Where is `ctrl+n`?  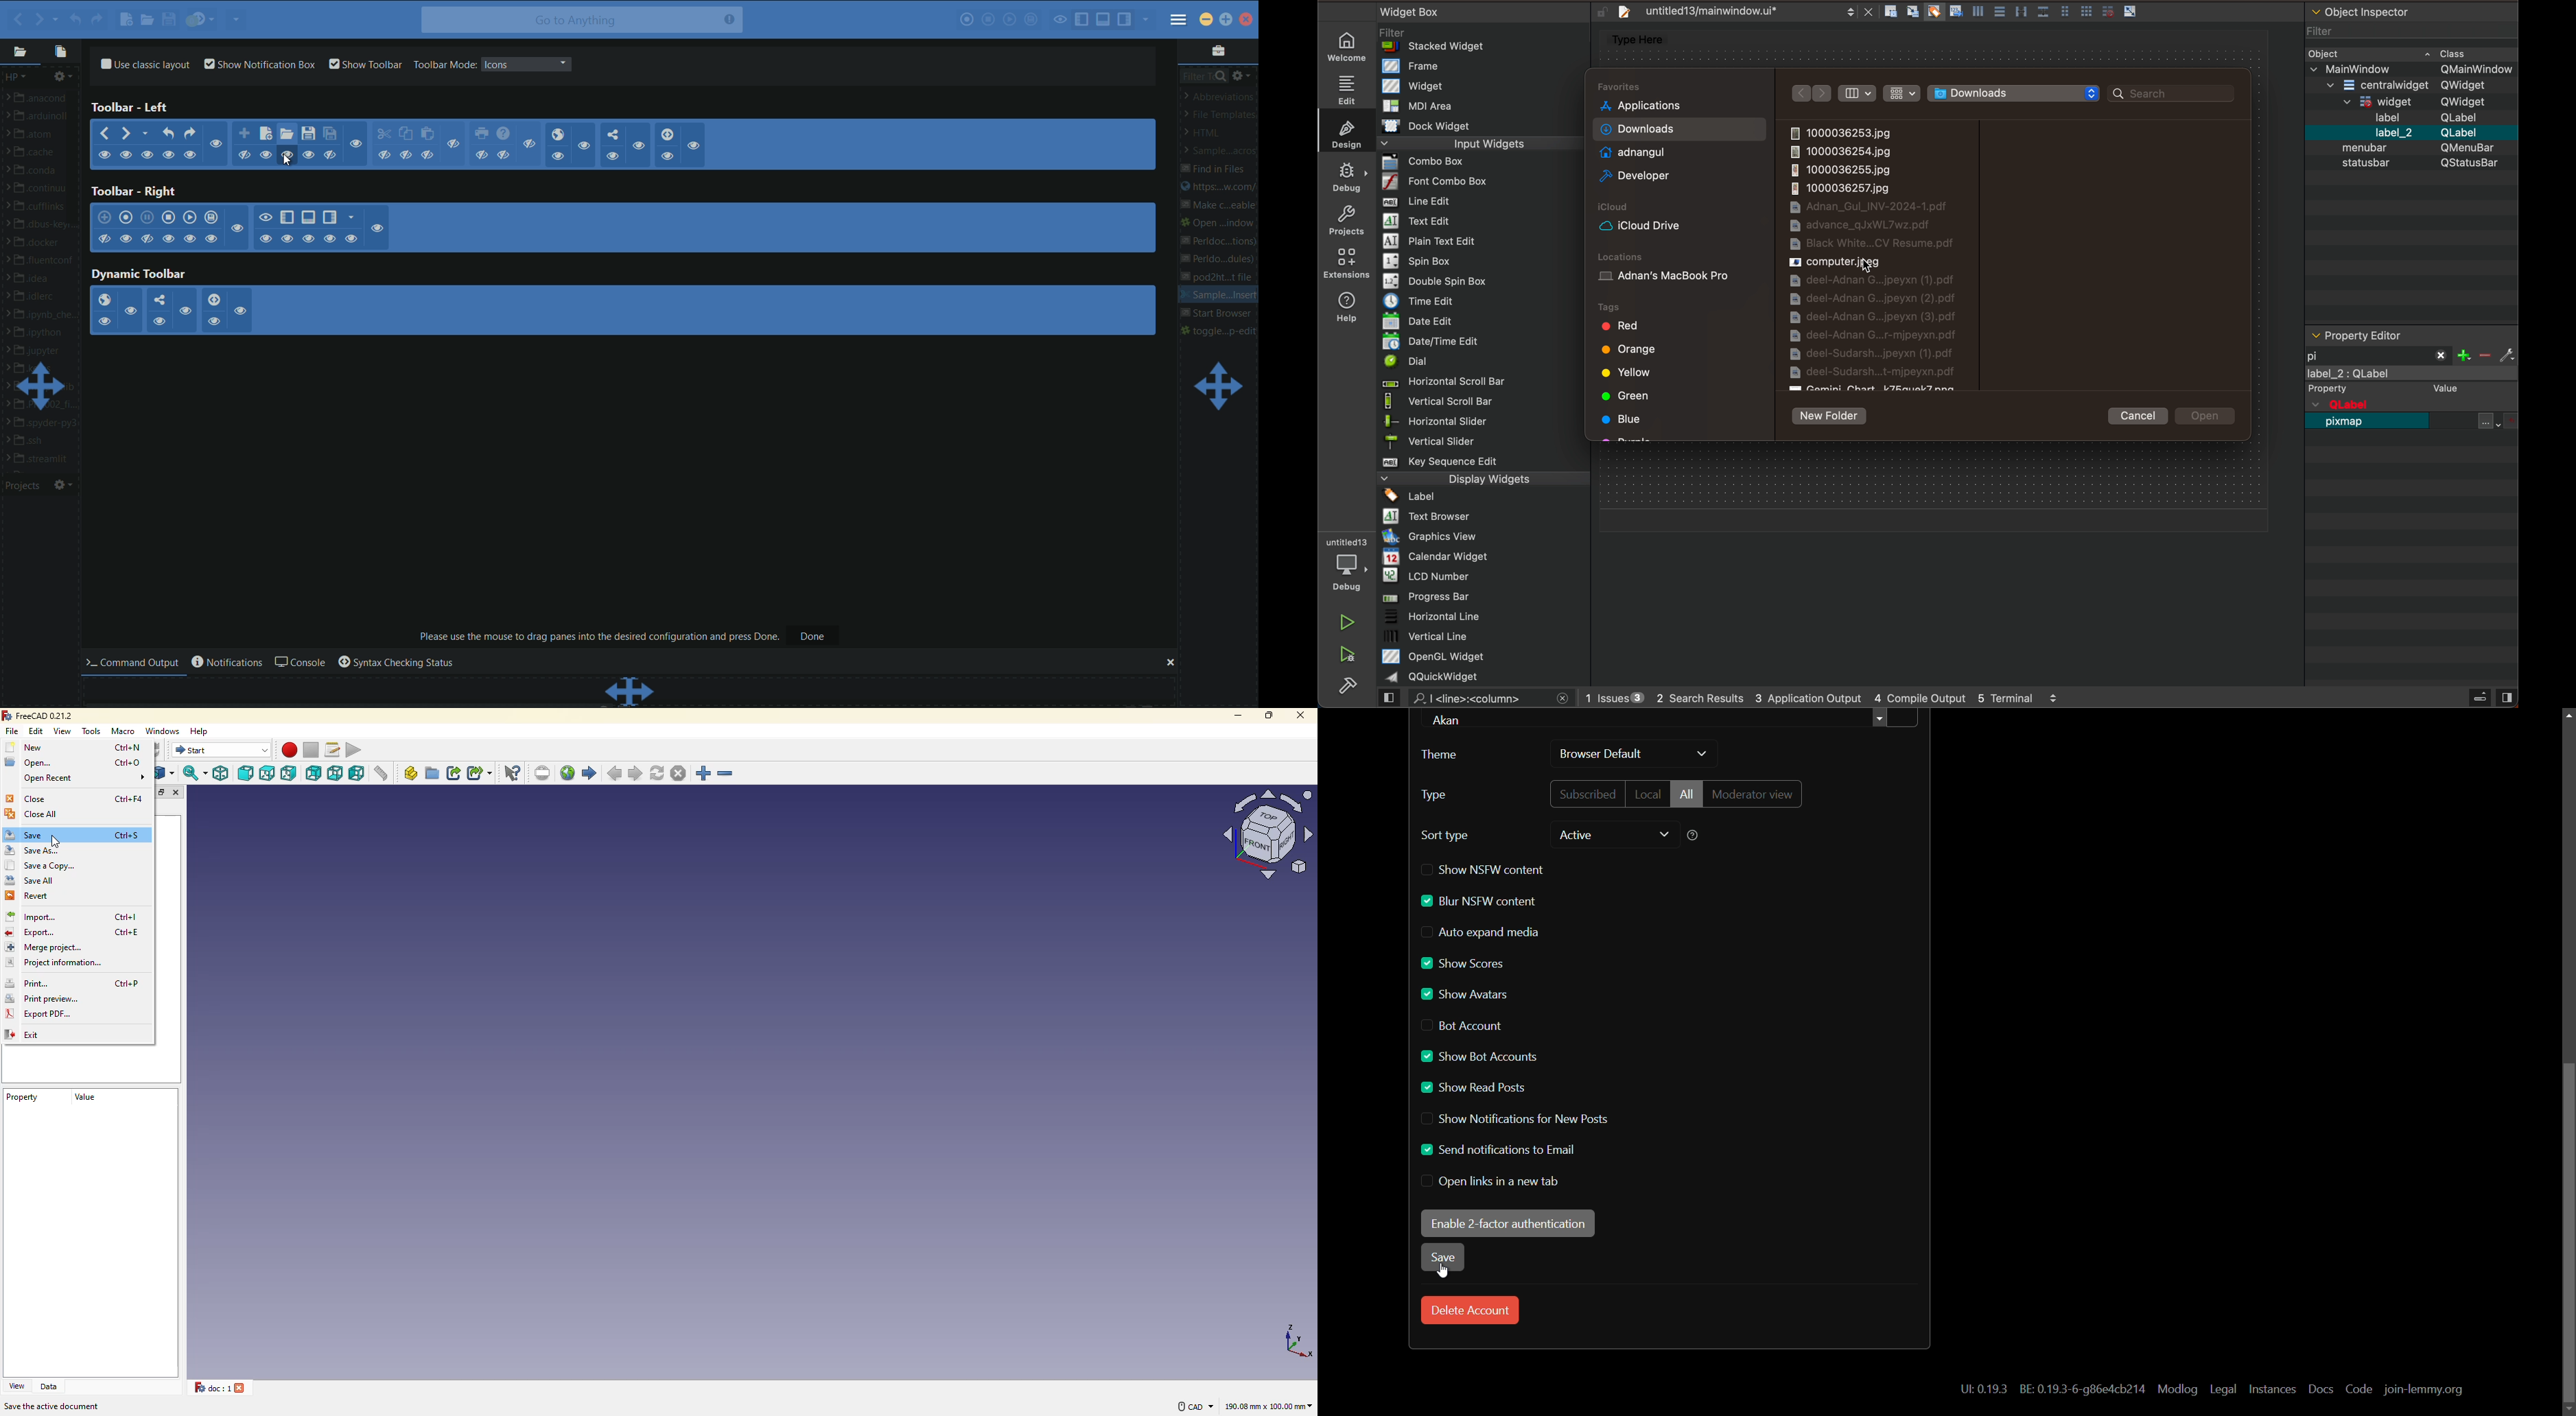 ctrl+n is located at coordinates (130, 746).